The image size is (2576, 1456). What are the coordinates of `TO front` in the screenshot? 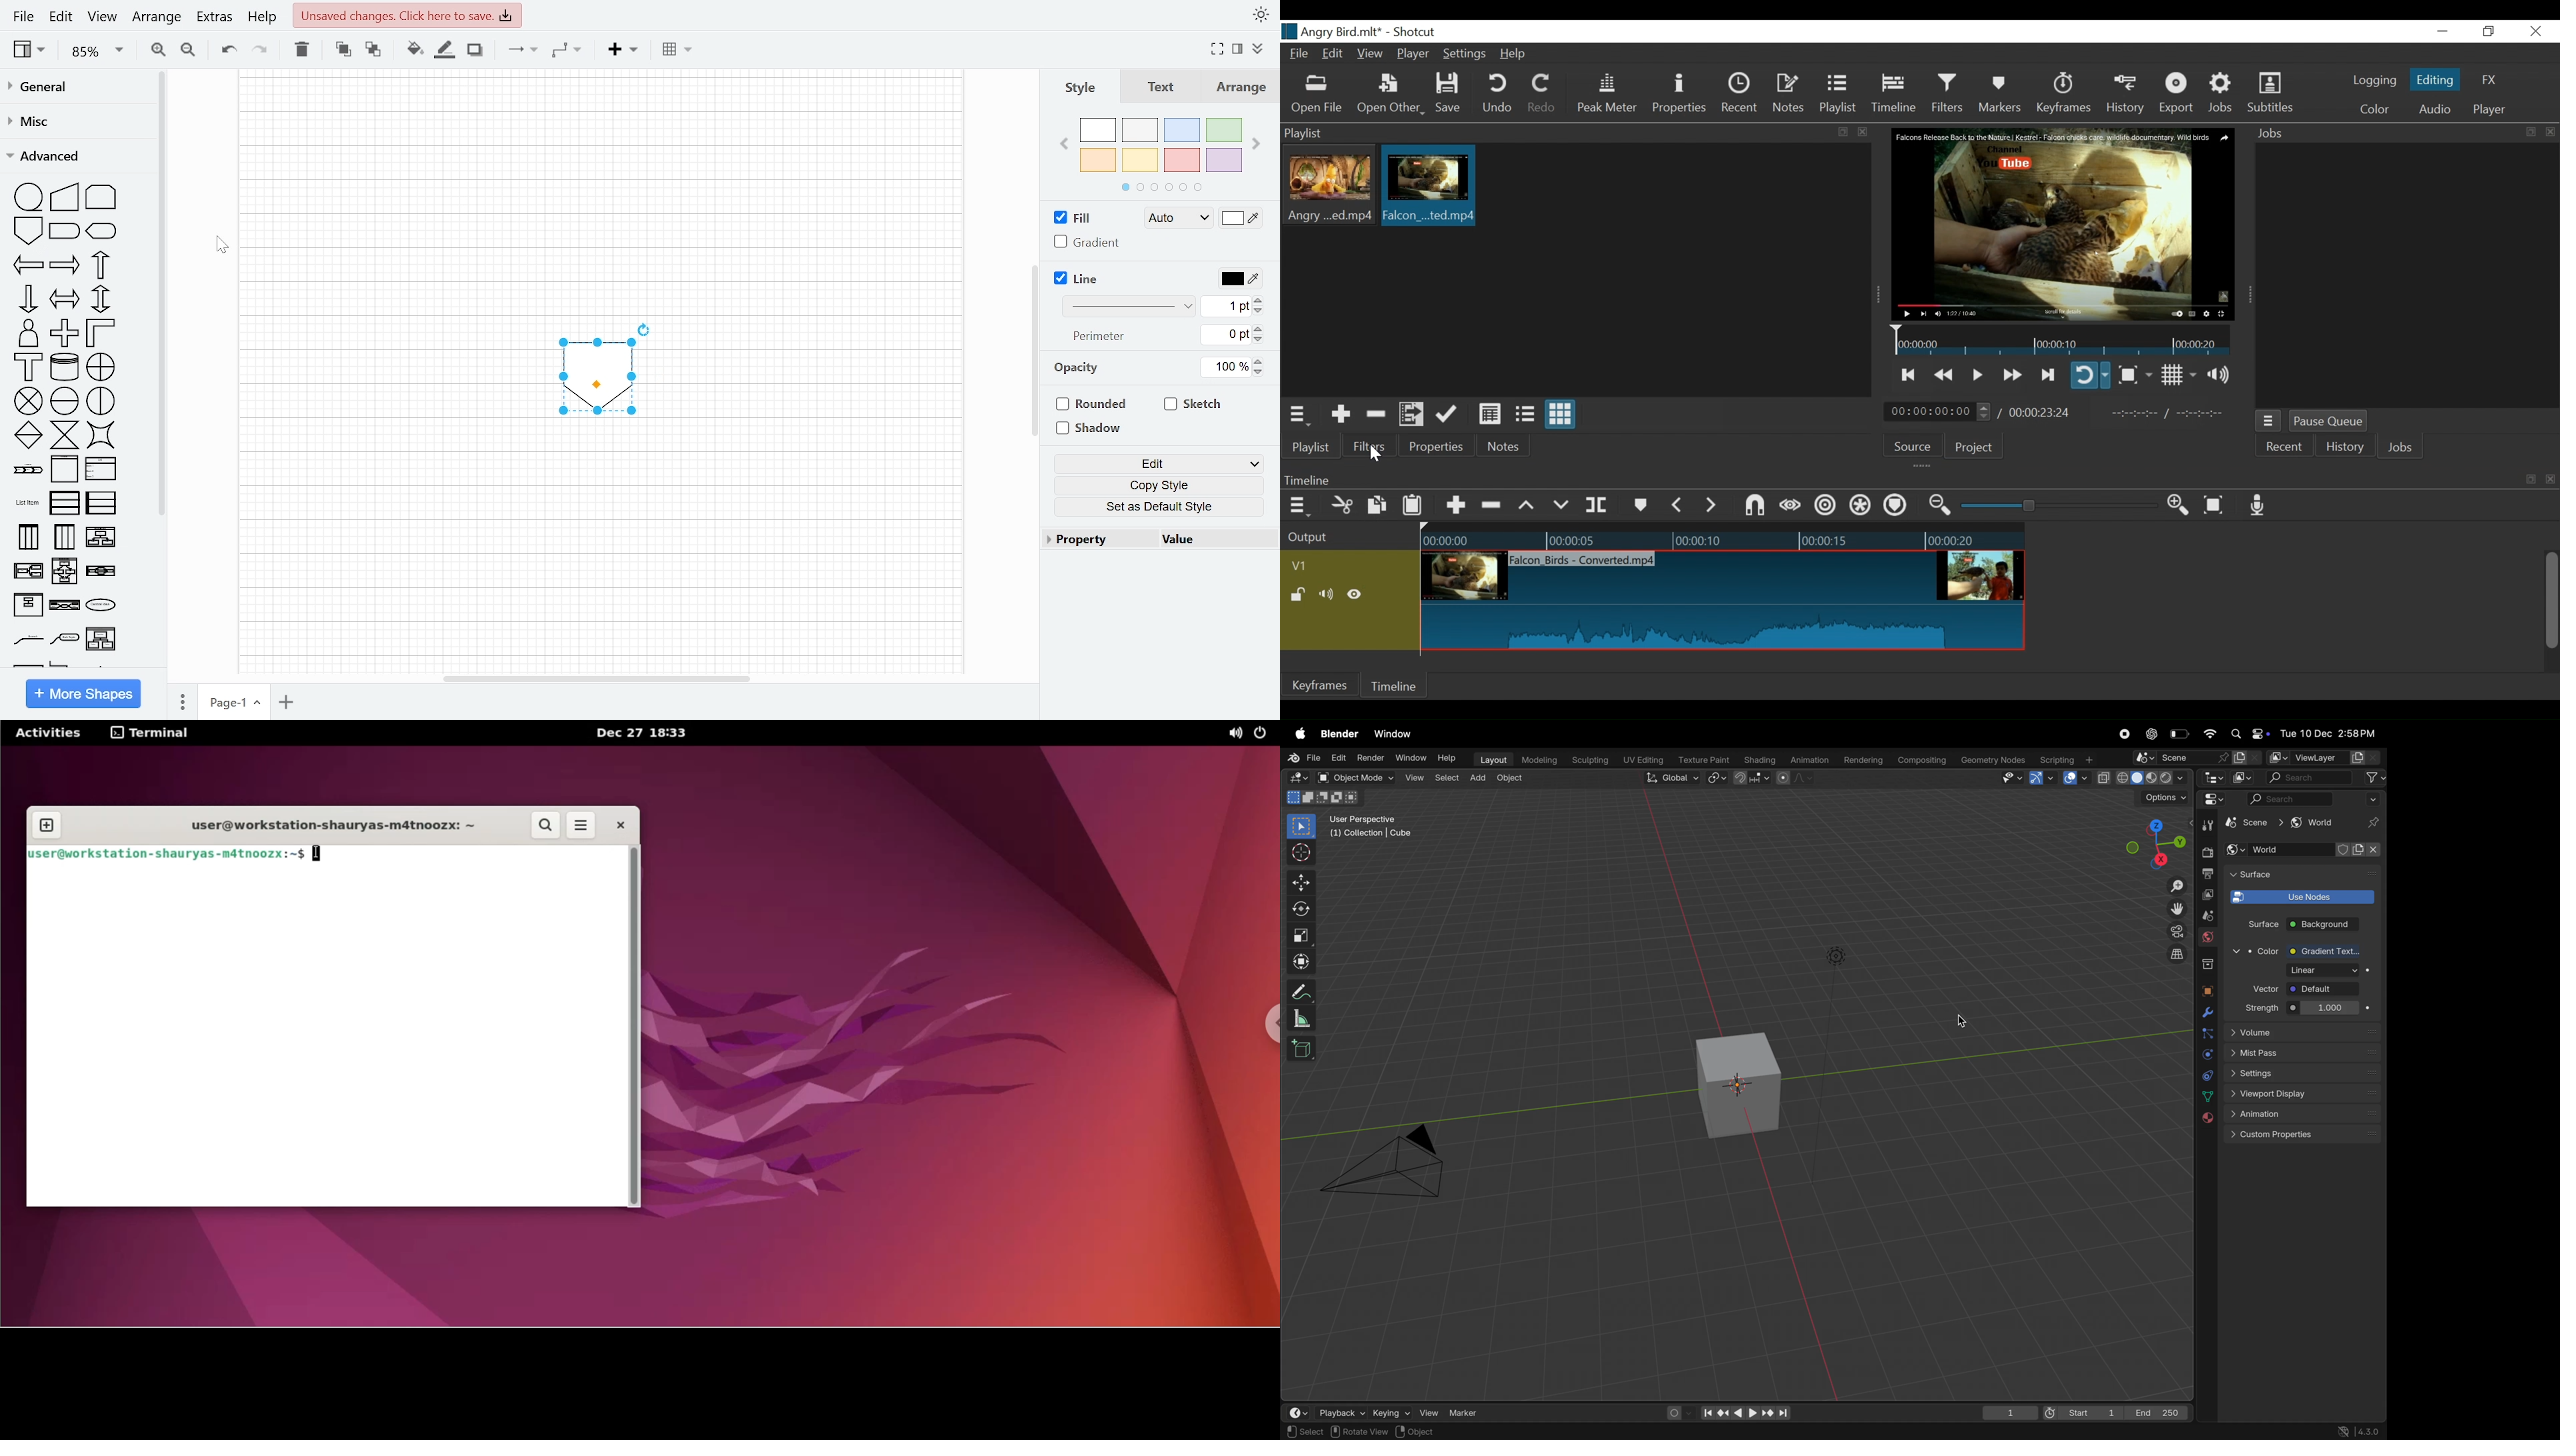 It's located at (345, 51).